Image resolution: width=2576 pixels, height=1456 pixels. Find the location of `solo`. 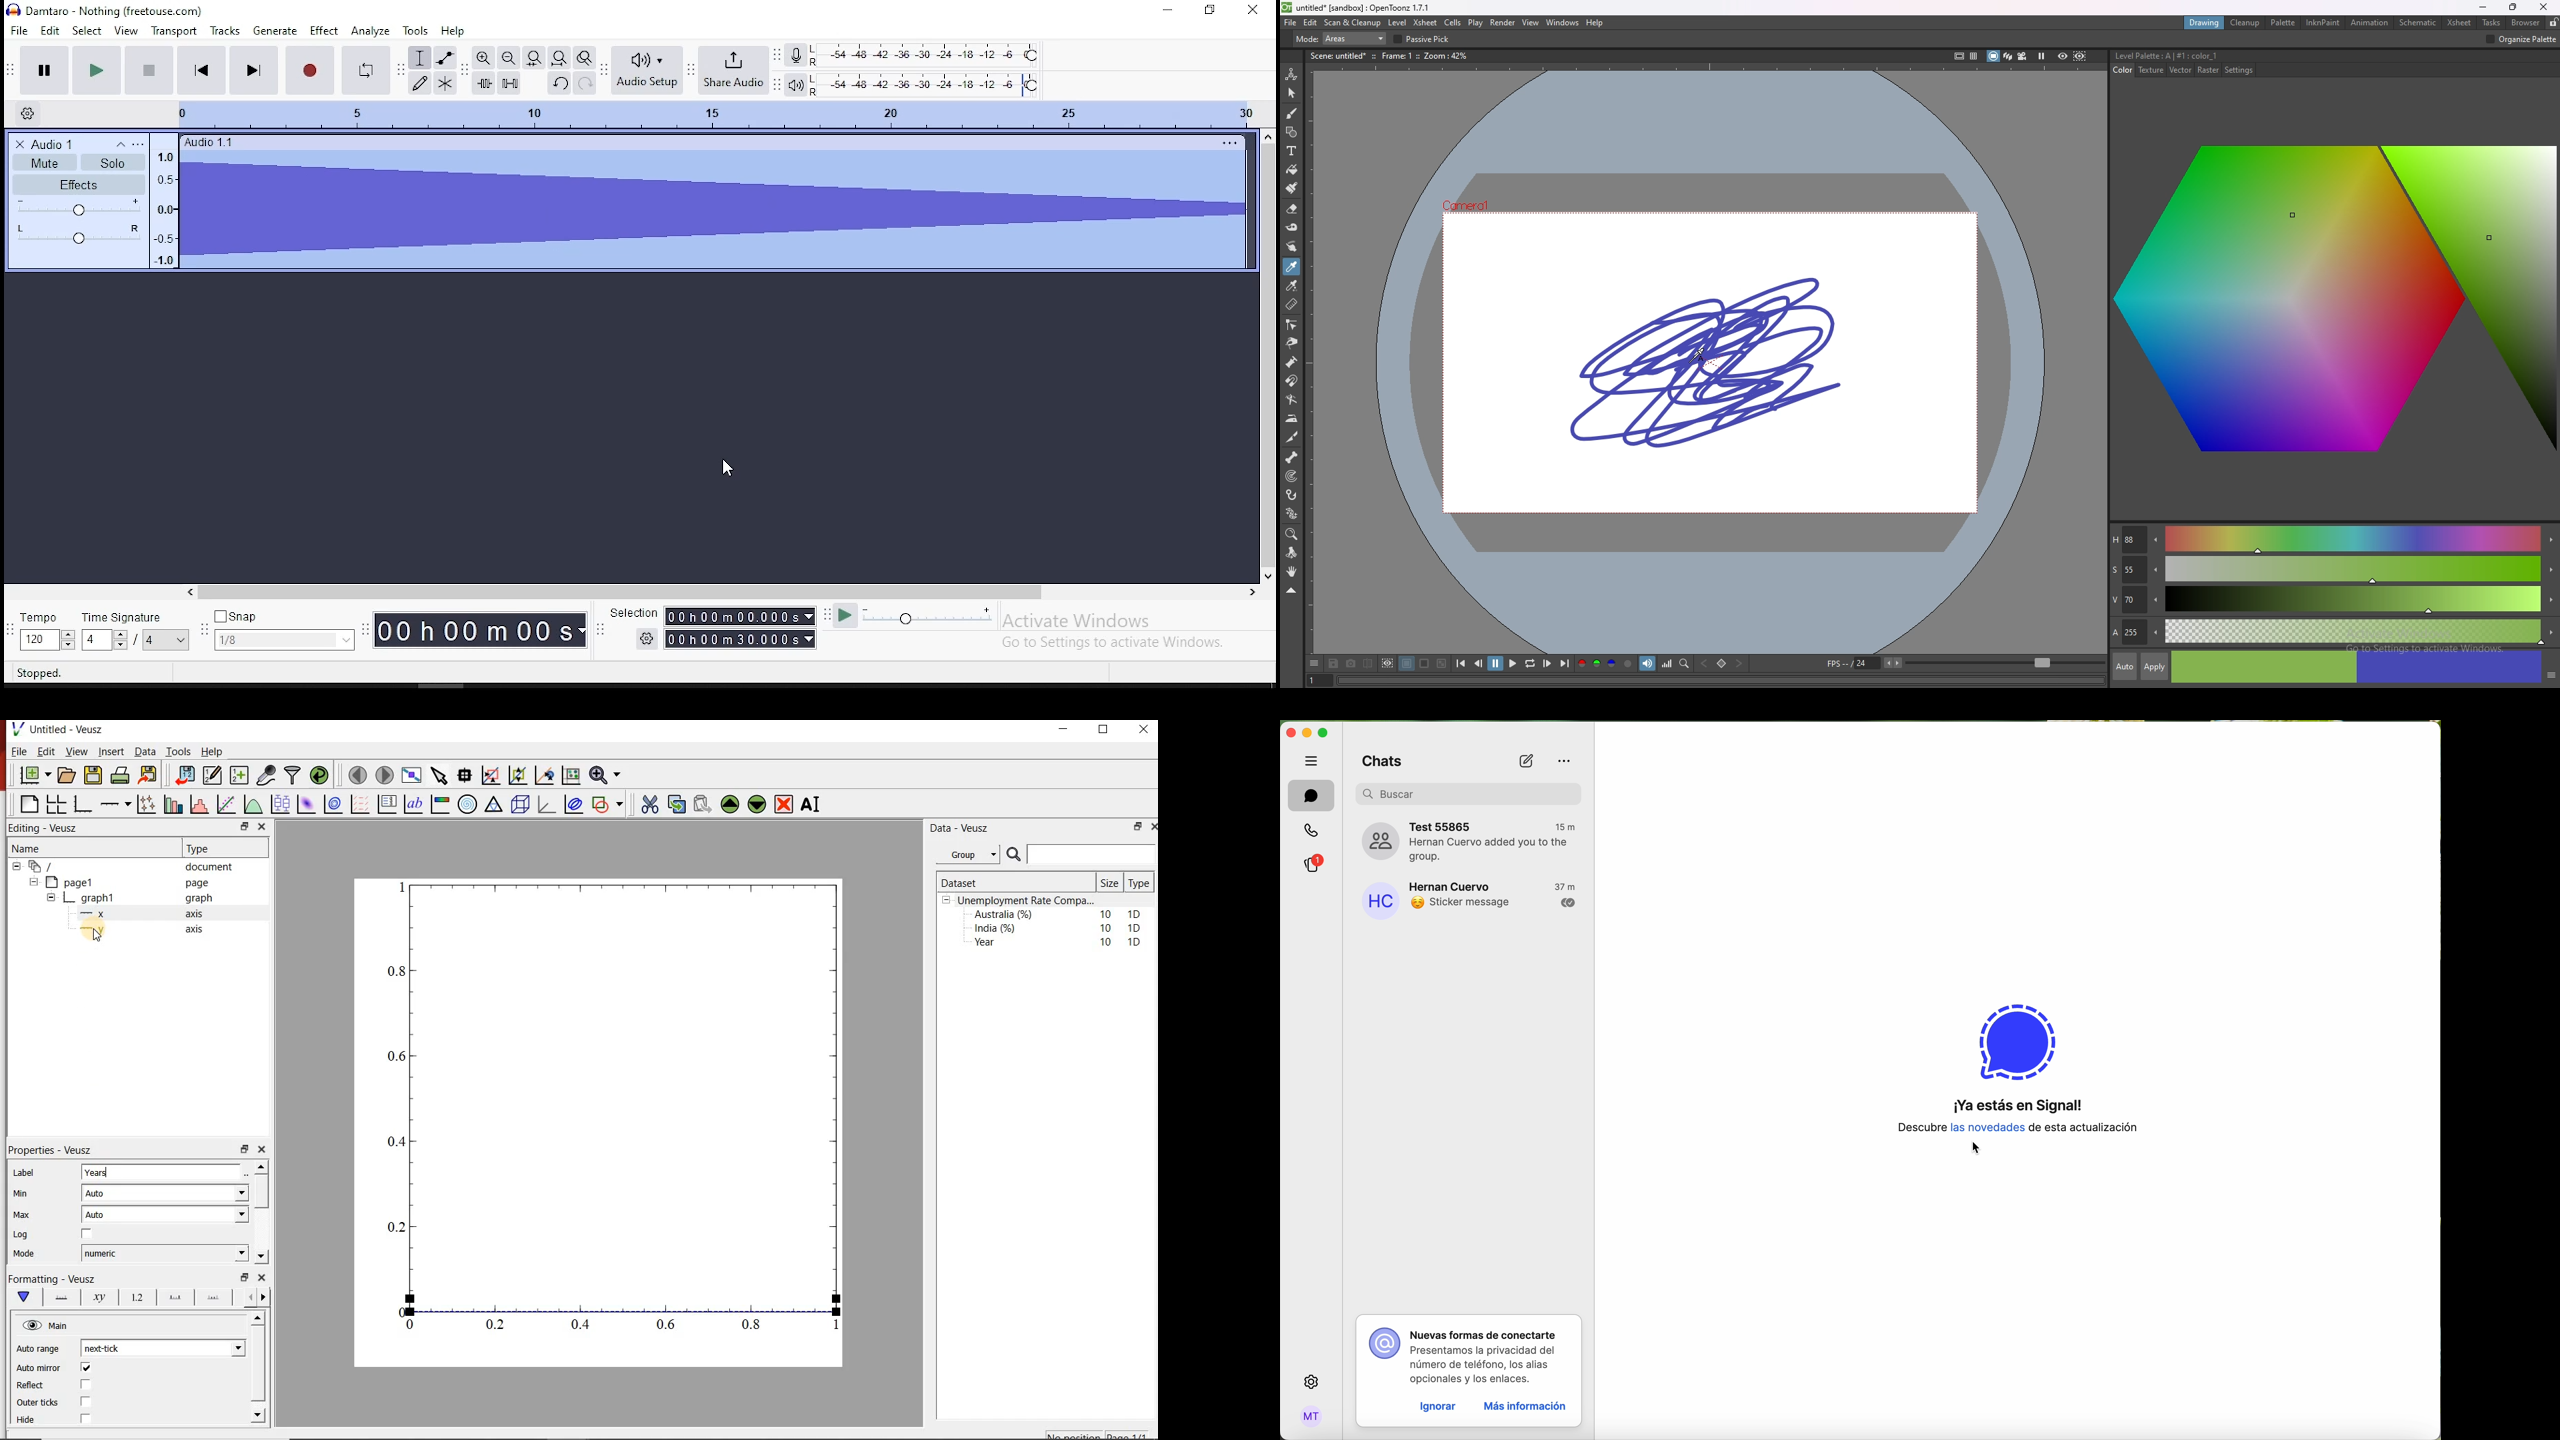

solo is located at coordinates (113, 162).